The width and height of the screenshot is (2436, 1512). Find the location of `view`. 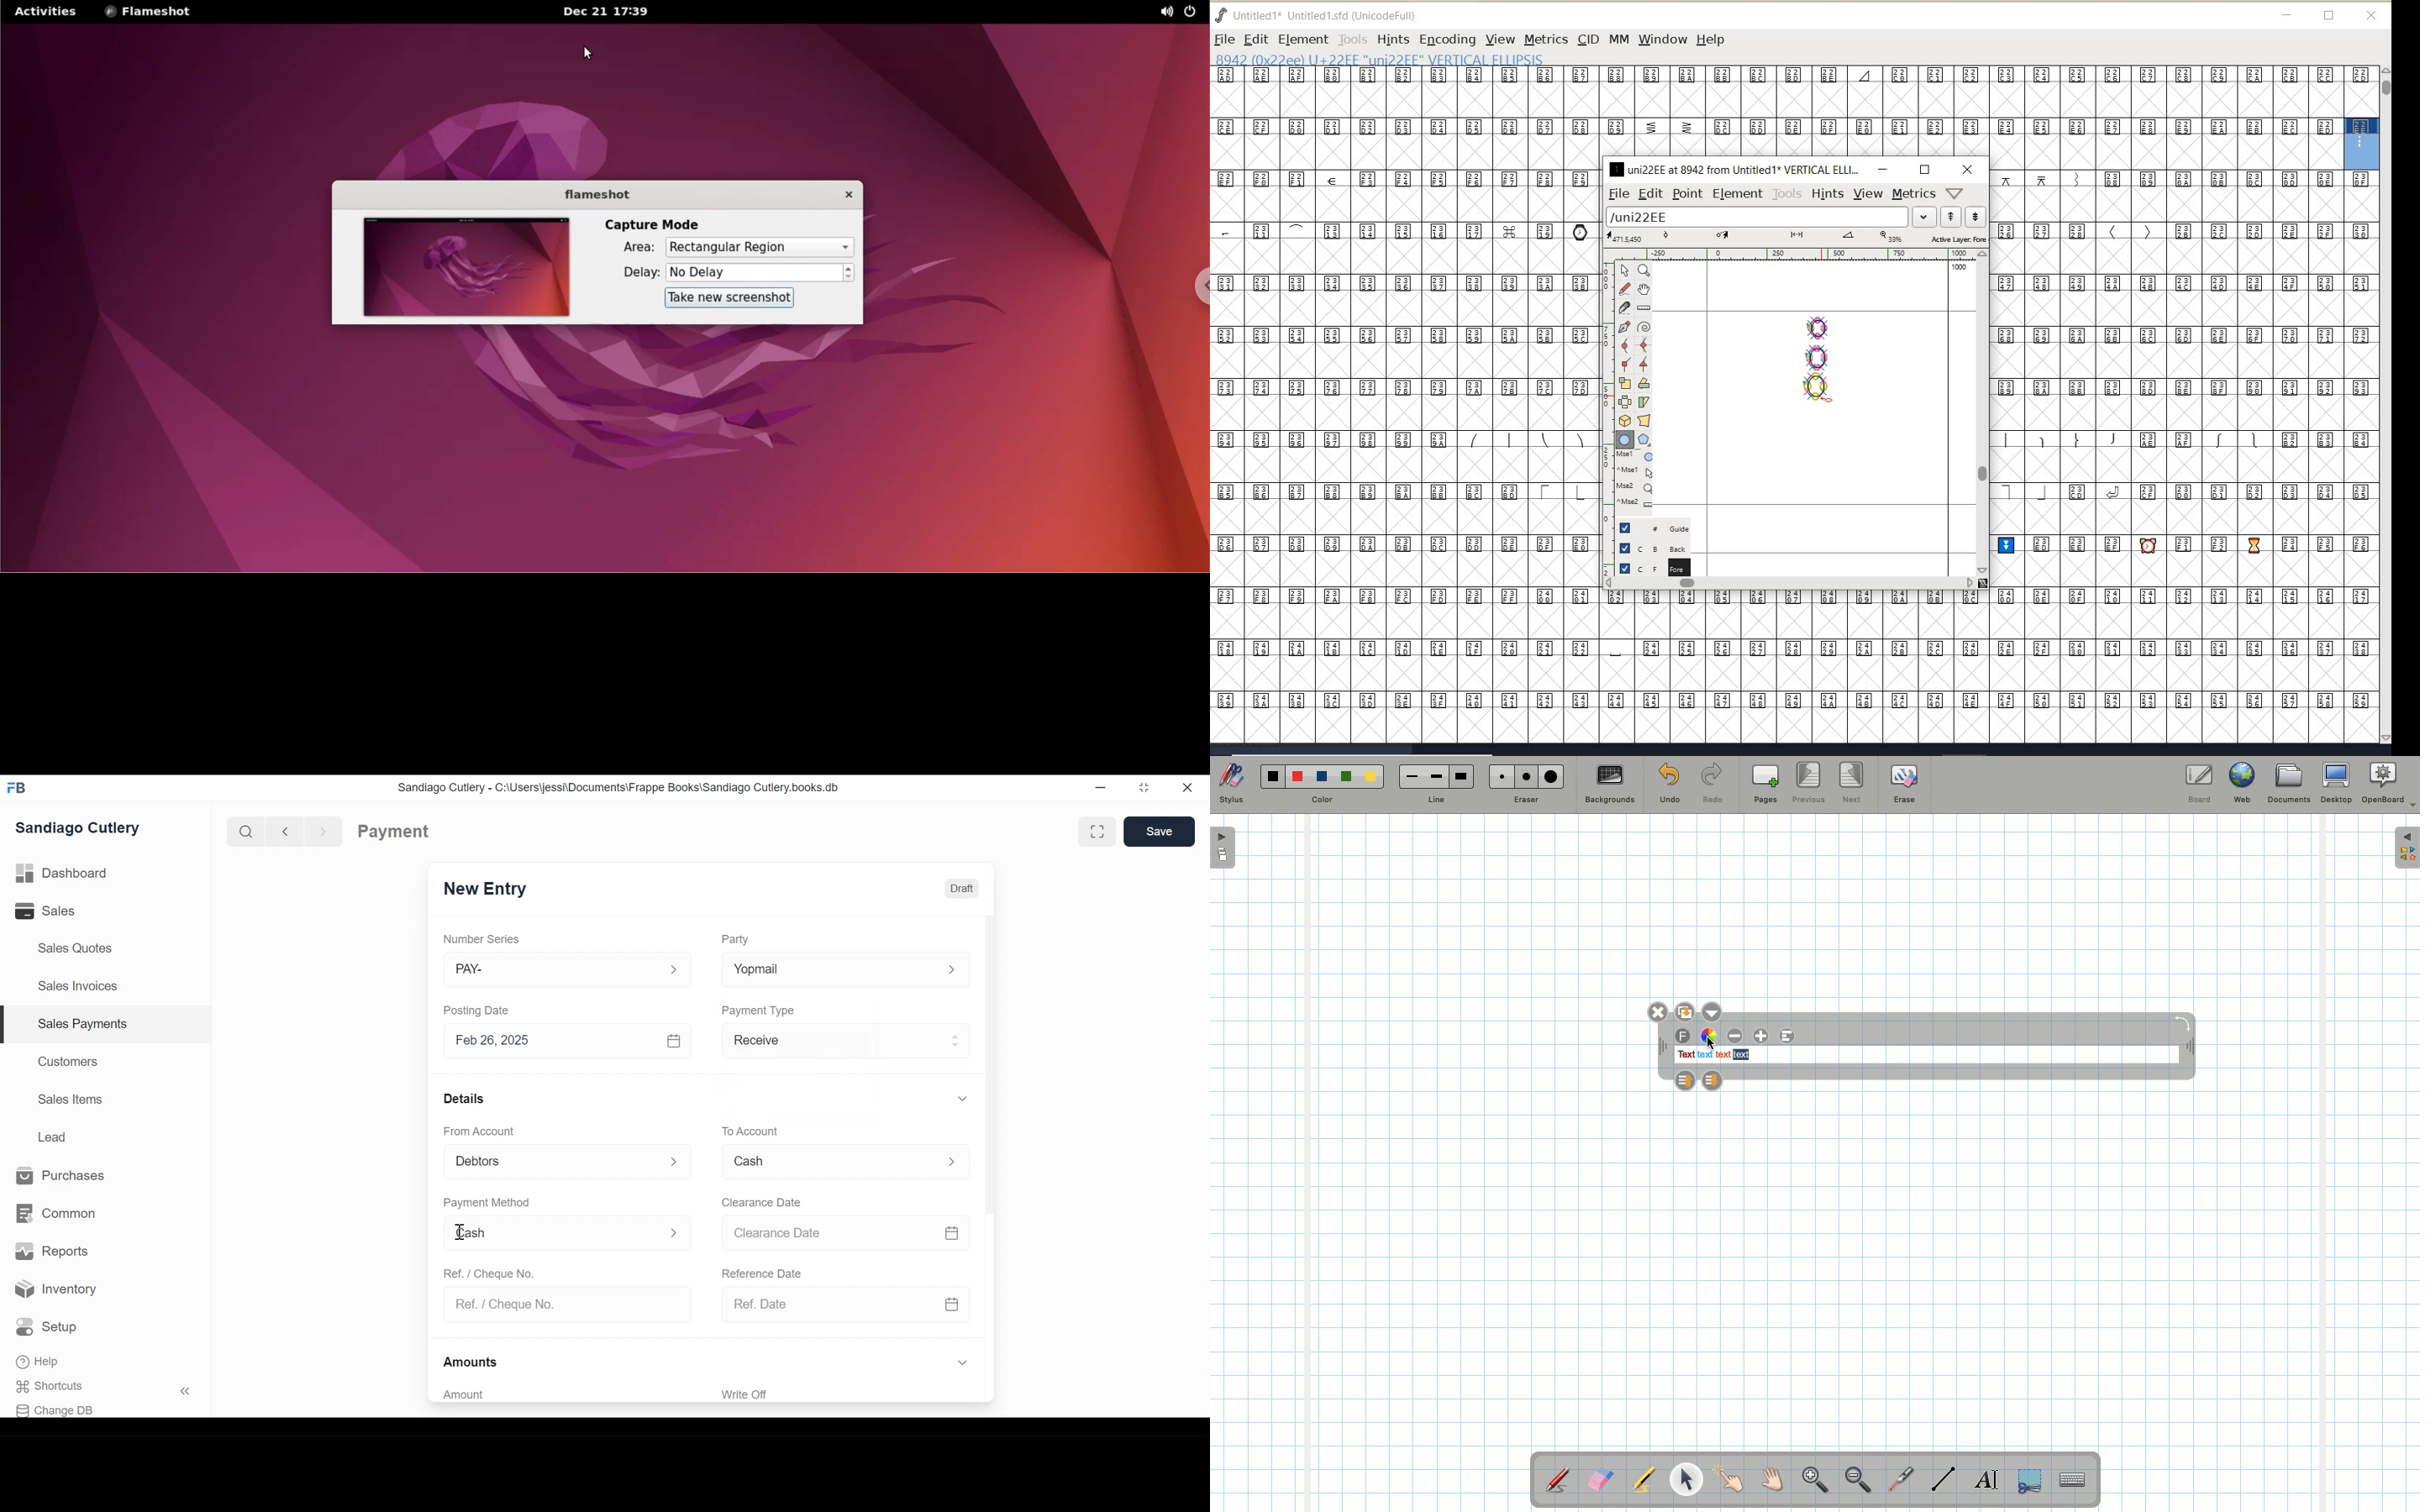

view is located at coordinates (1868, 193).